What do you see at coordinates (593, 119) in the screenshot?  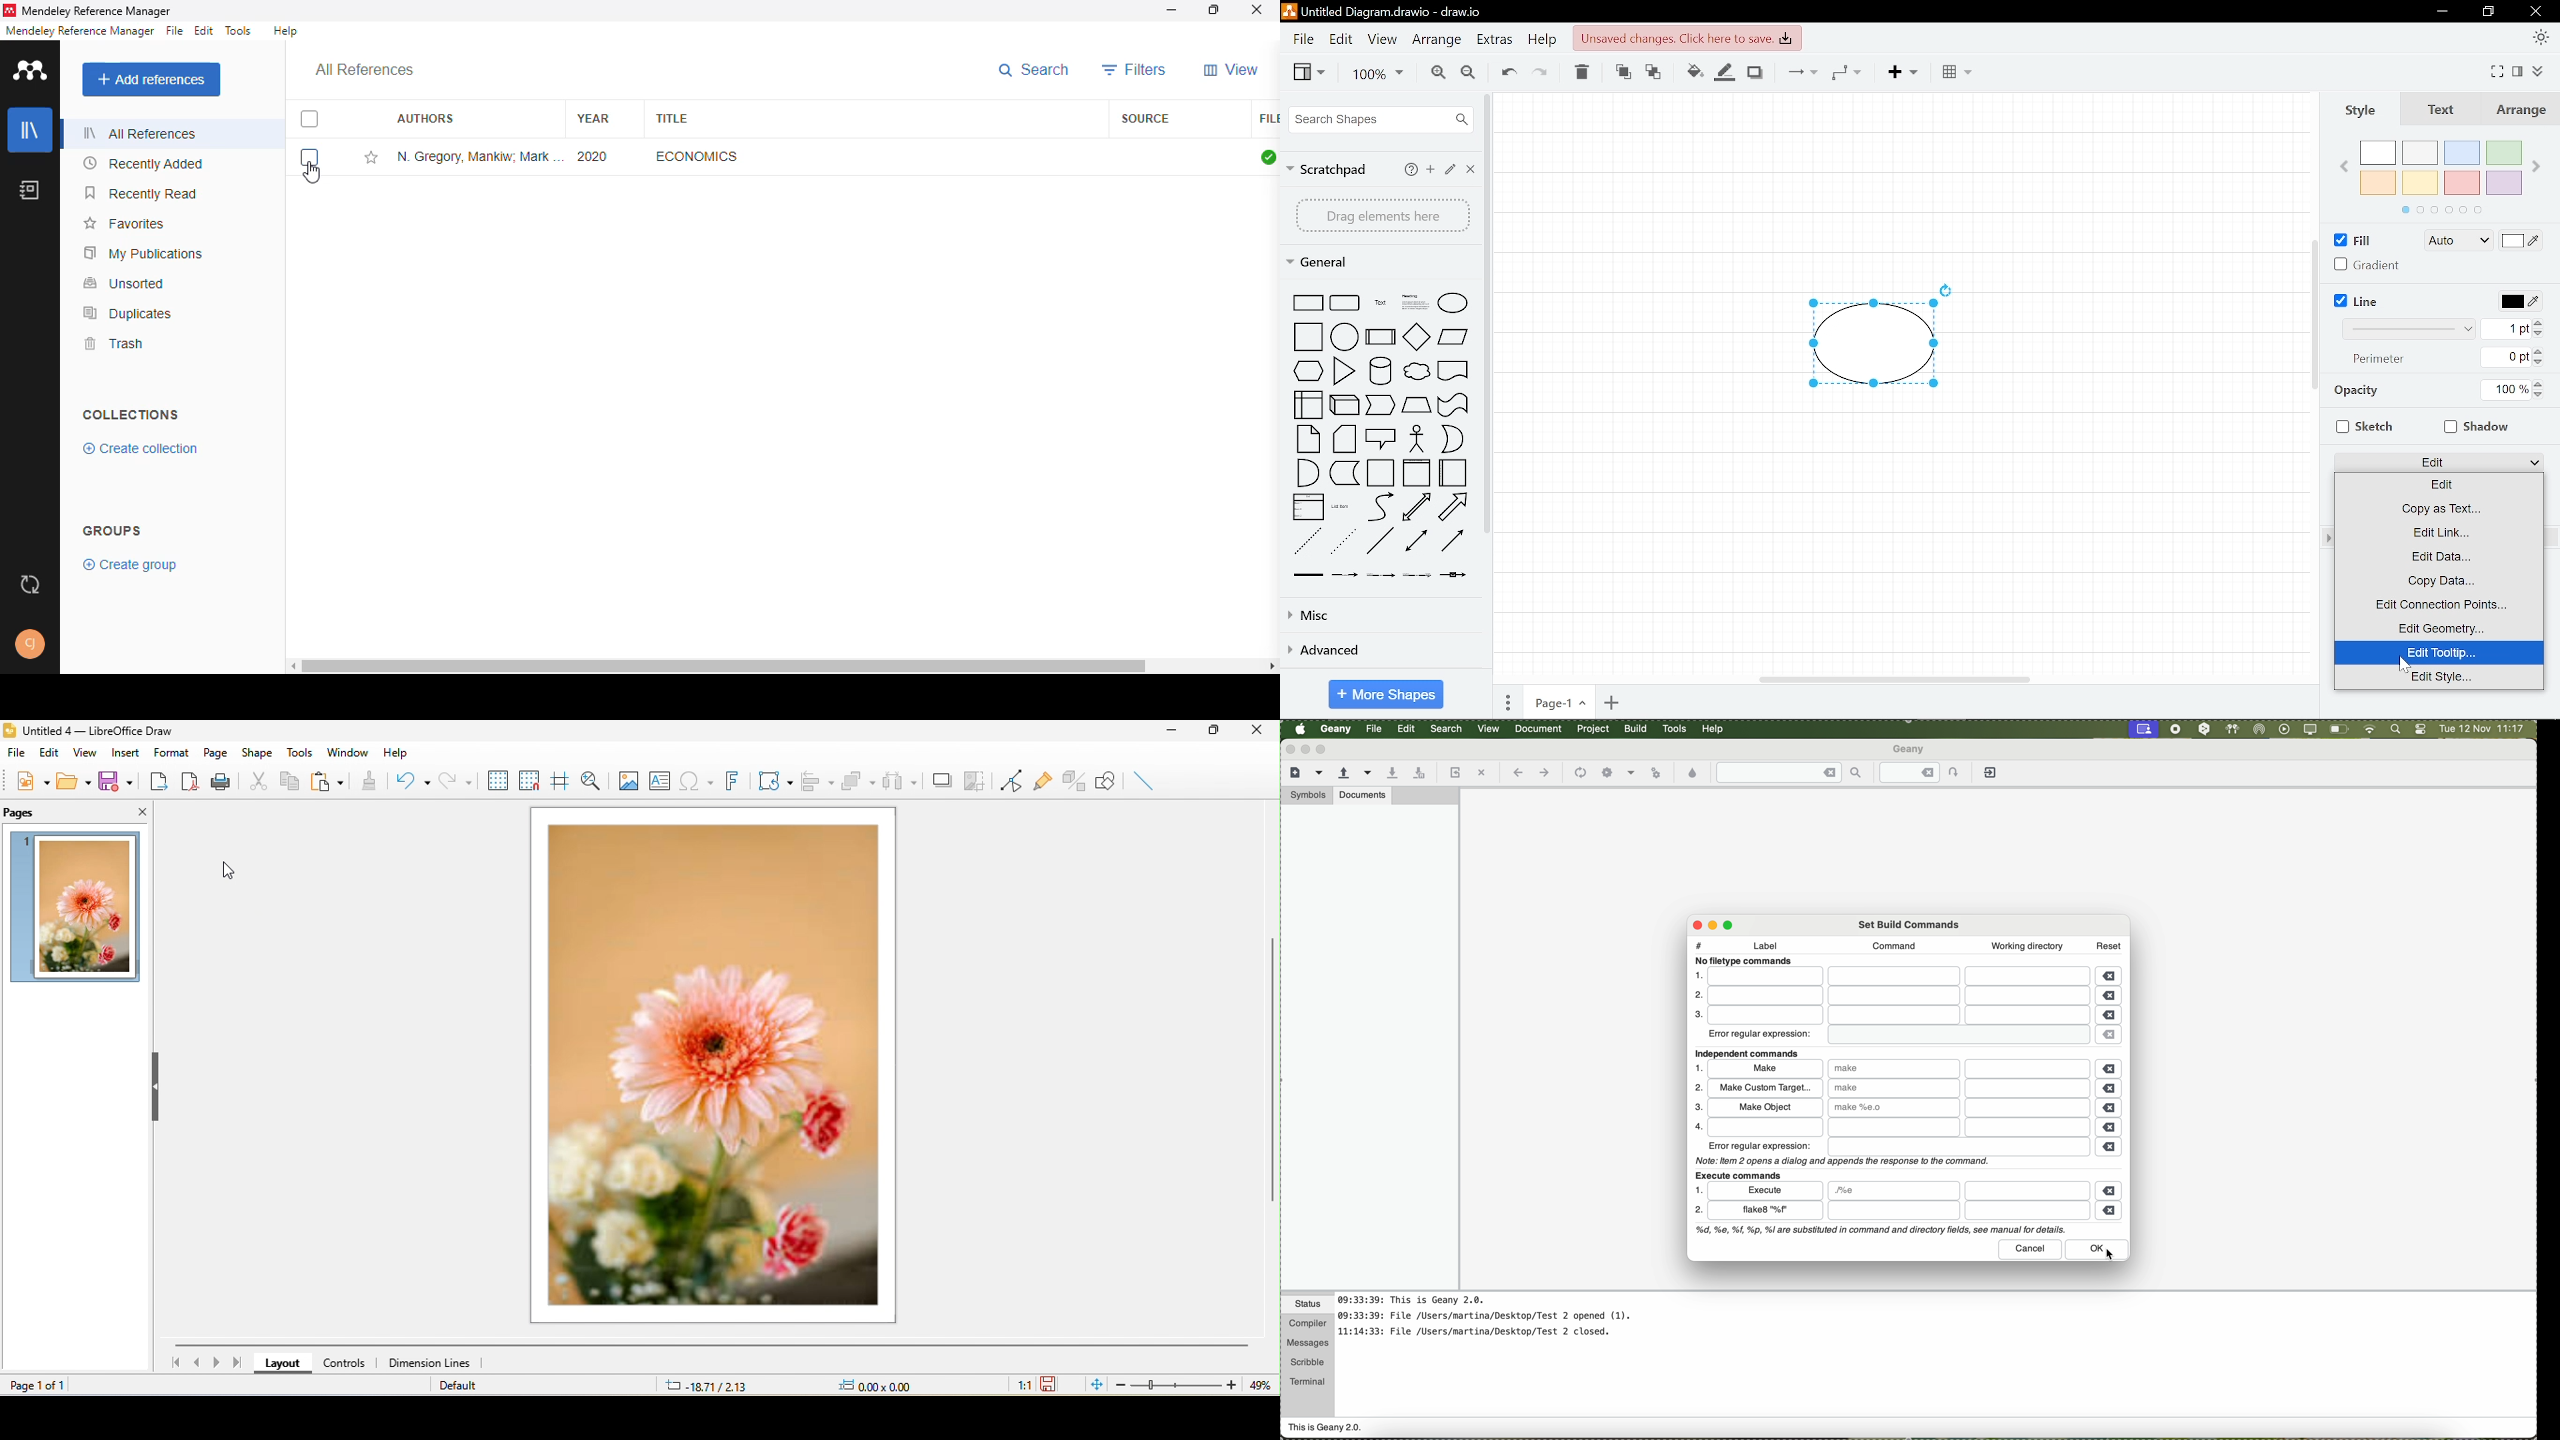 I see `year` at bounding box center [593, 119].